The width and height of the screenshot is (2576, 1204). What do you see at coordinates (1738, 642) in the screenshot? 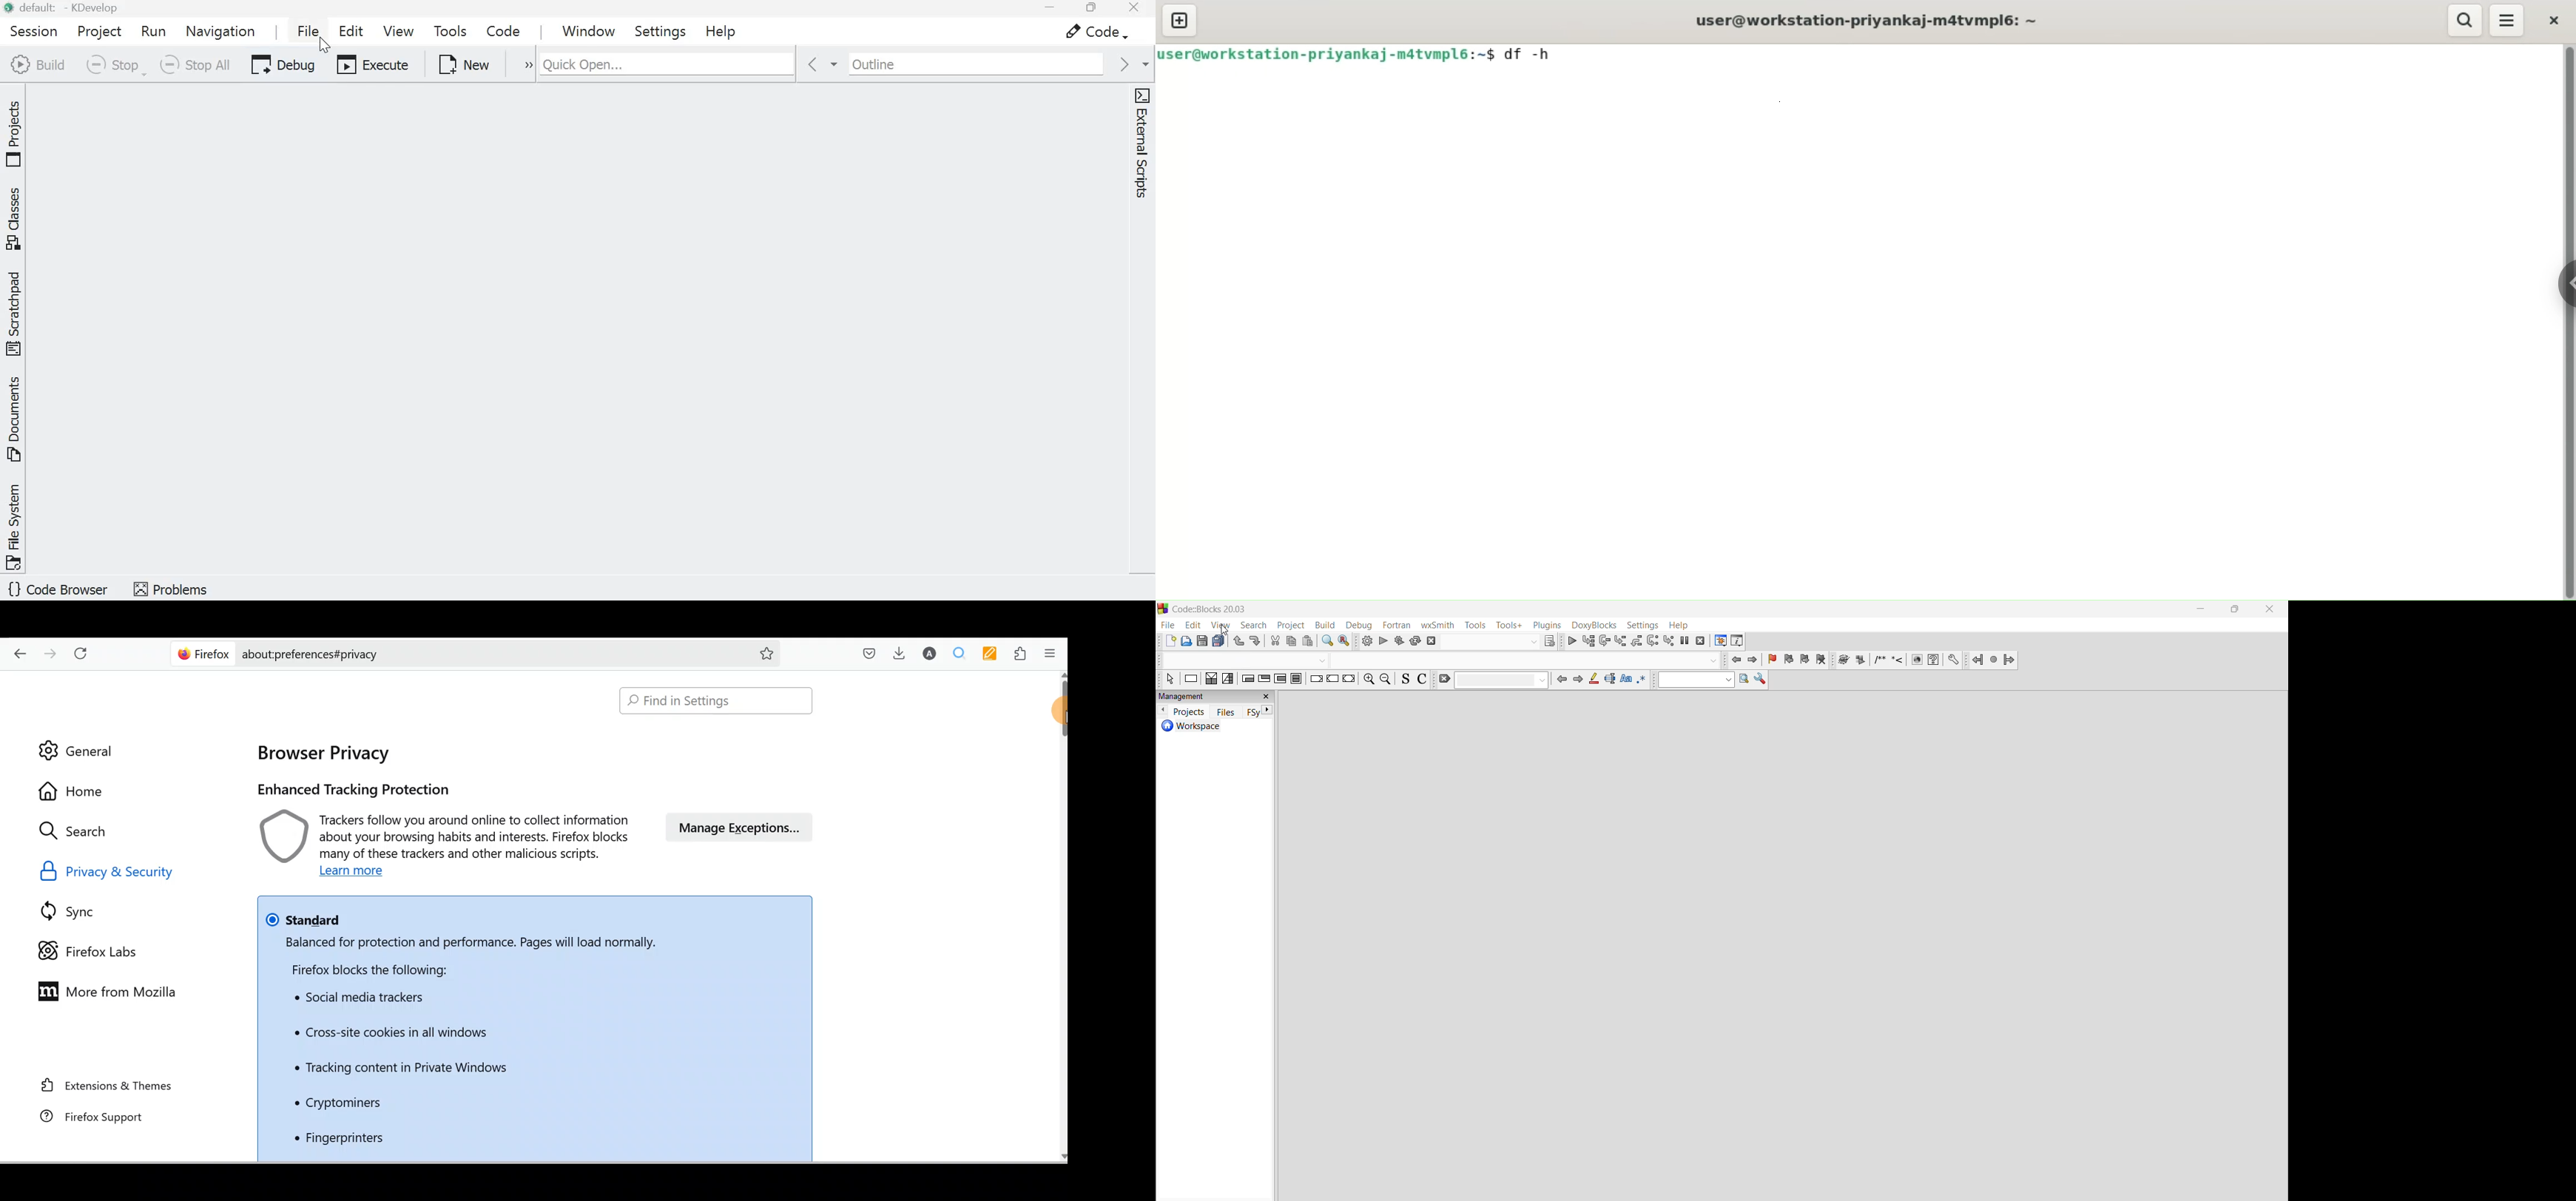
I see `various info` at bounding box center [1738, 642].